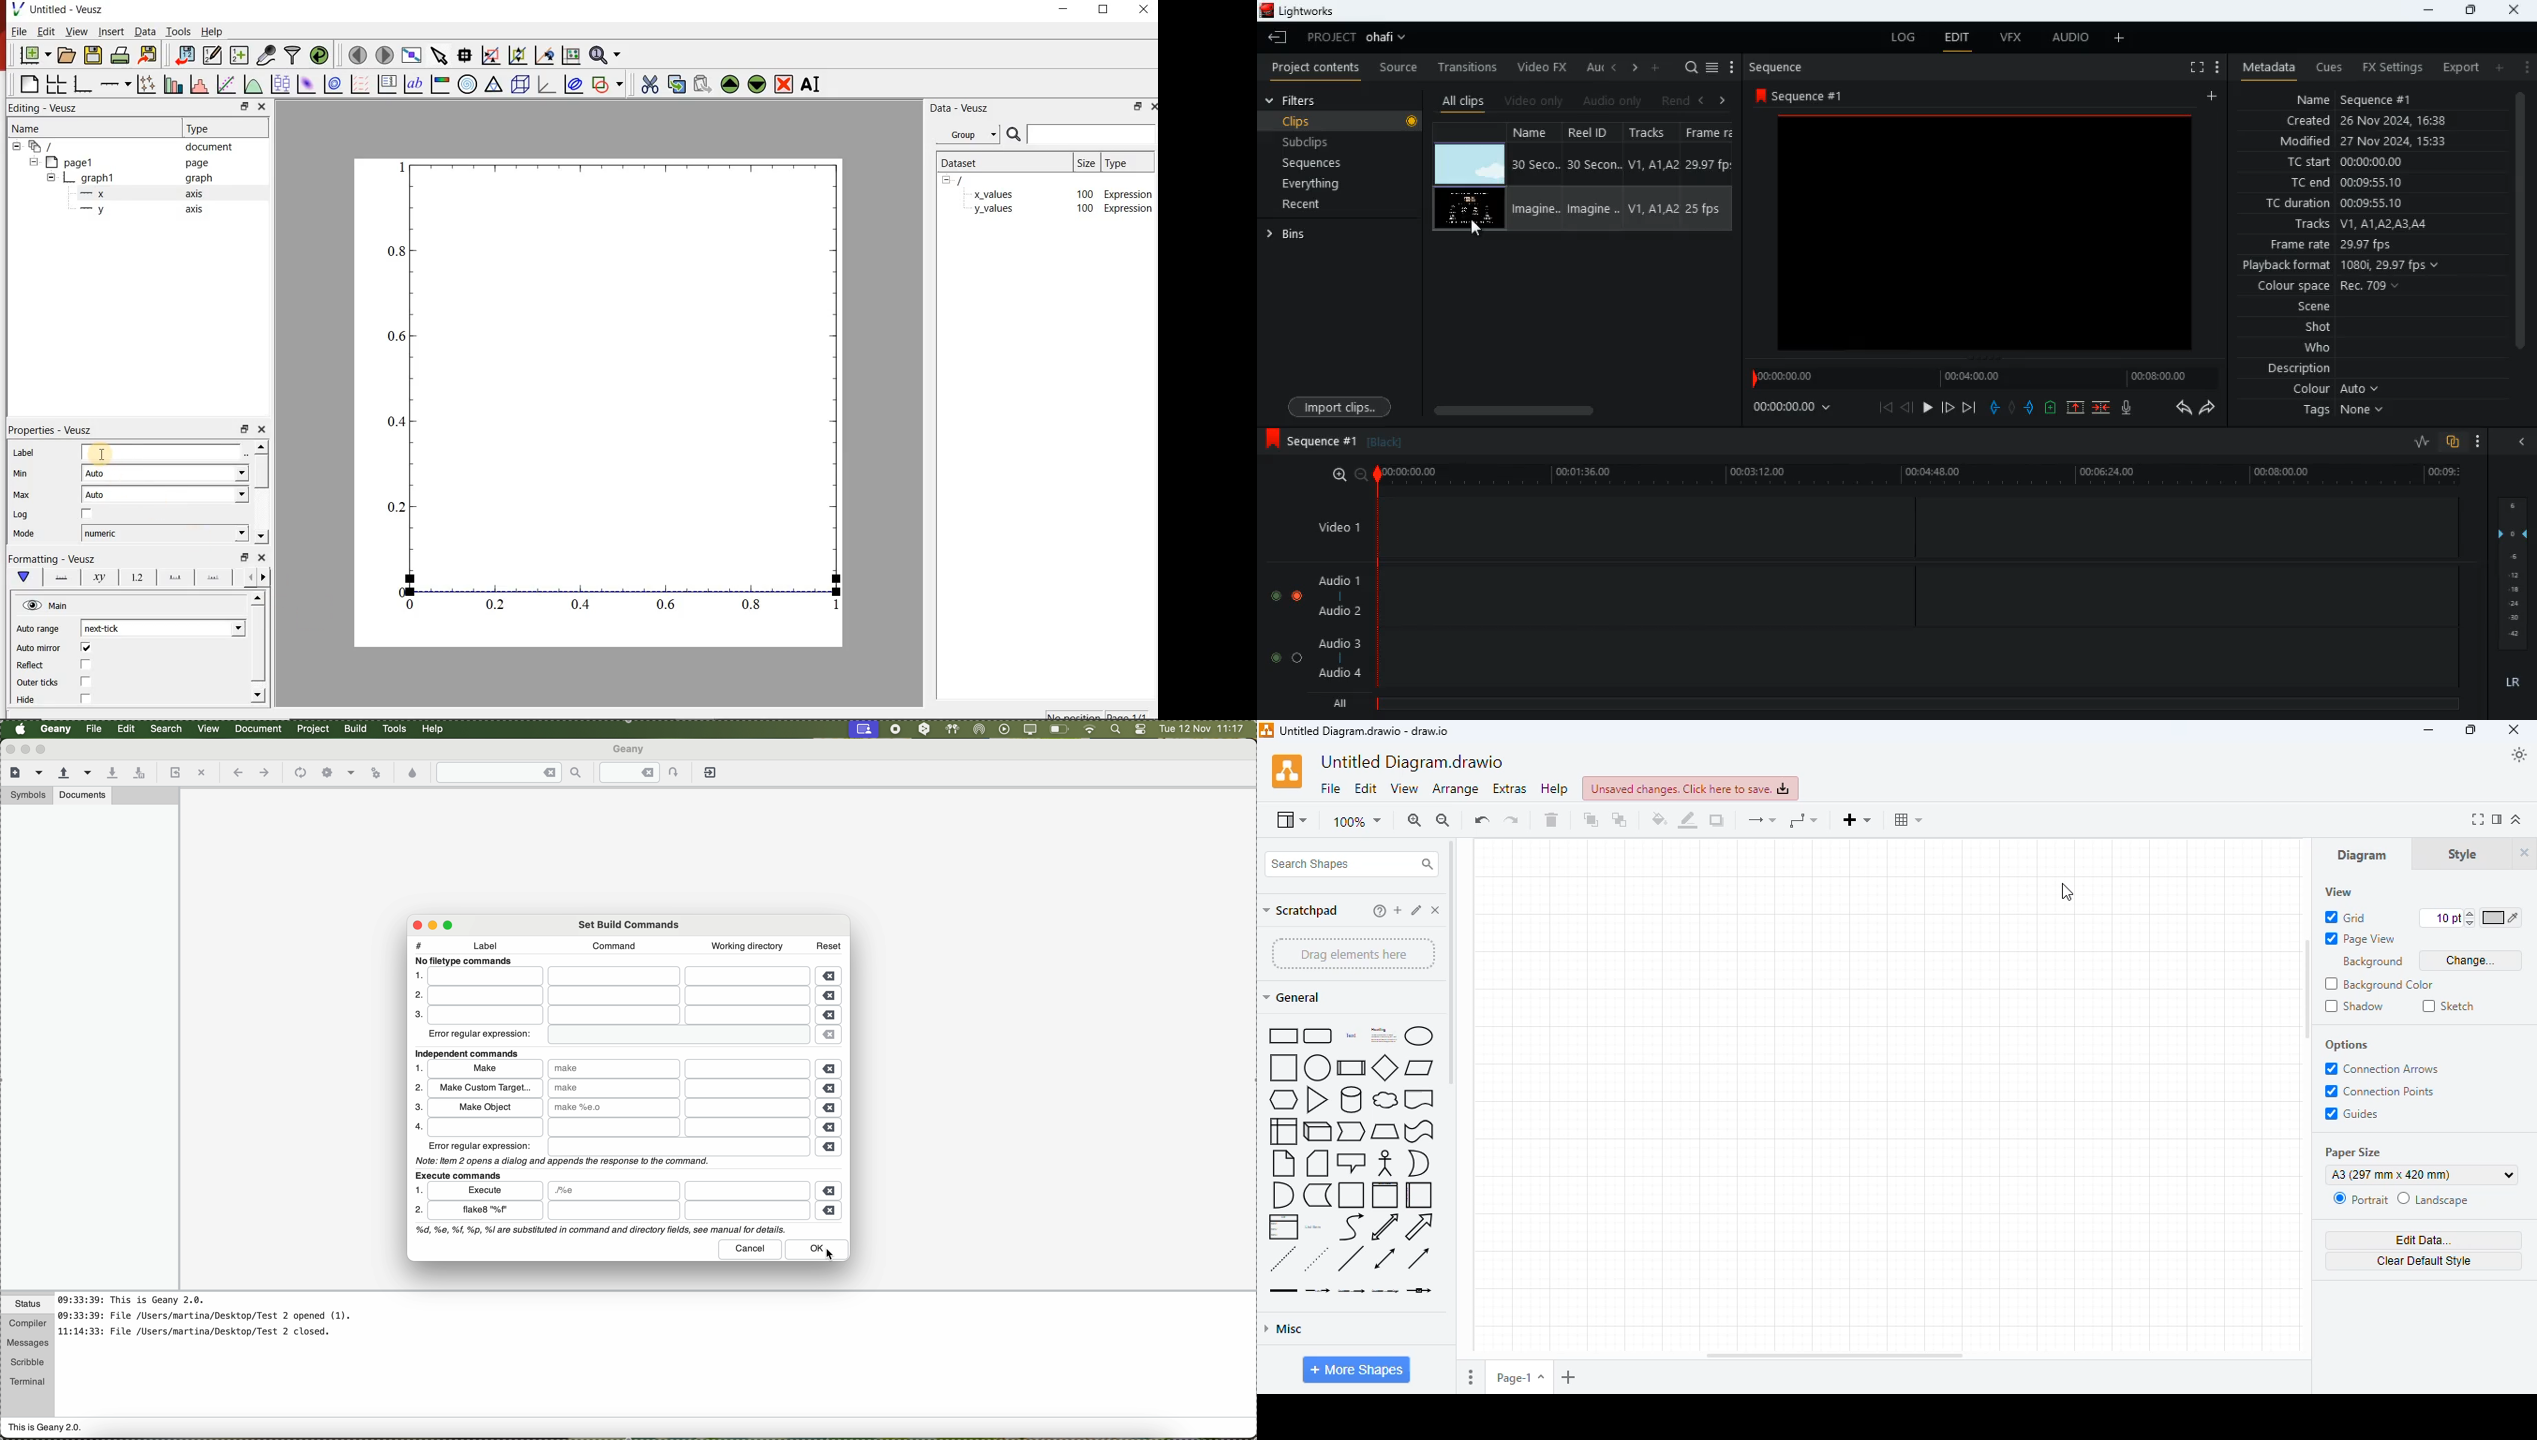 The width and height of the screenshot is (2548, 1456). Describe the element at coordinates (1283, 1291) in the screenshot. I see `link` at that location.